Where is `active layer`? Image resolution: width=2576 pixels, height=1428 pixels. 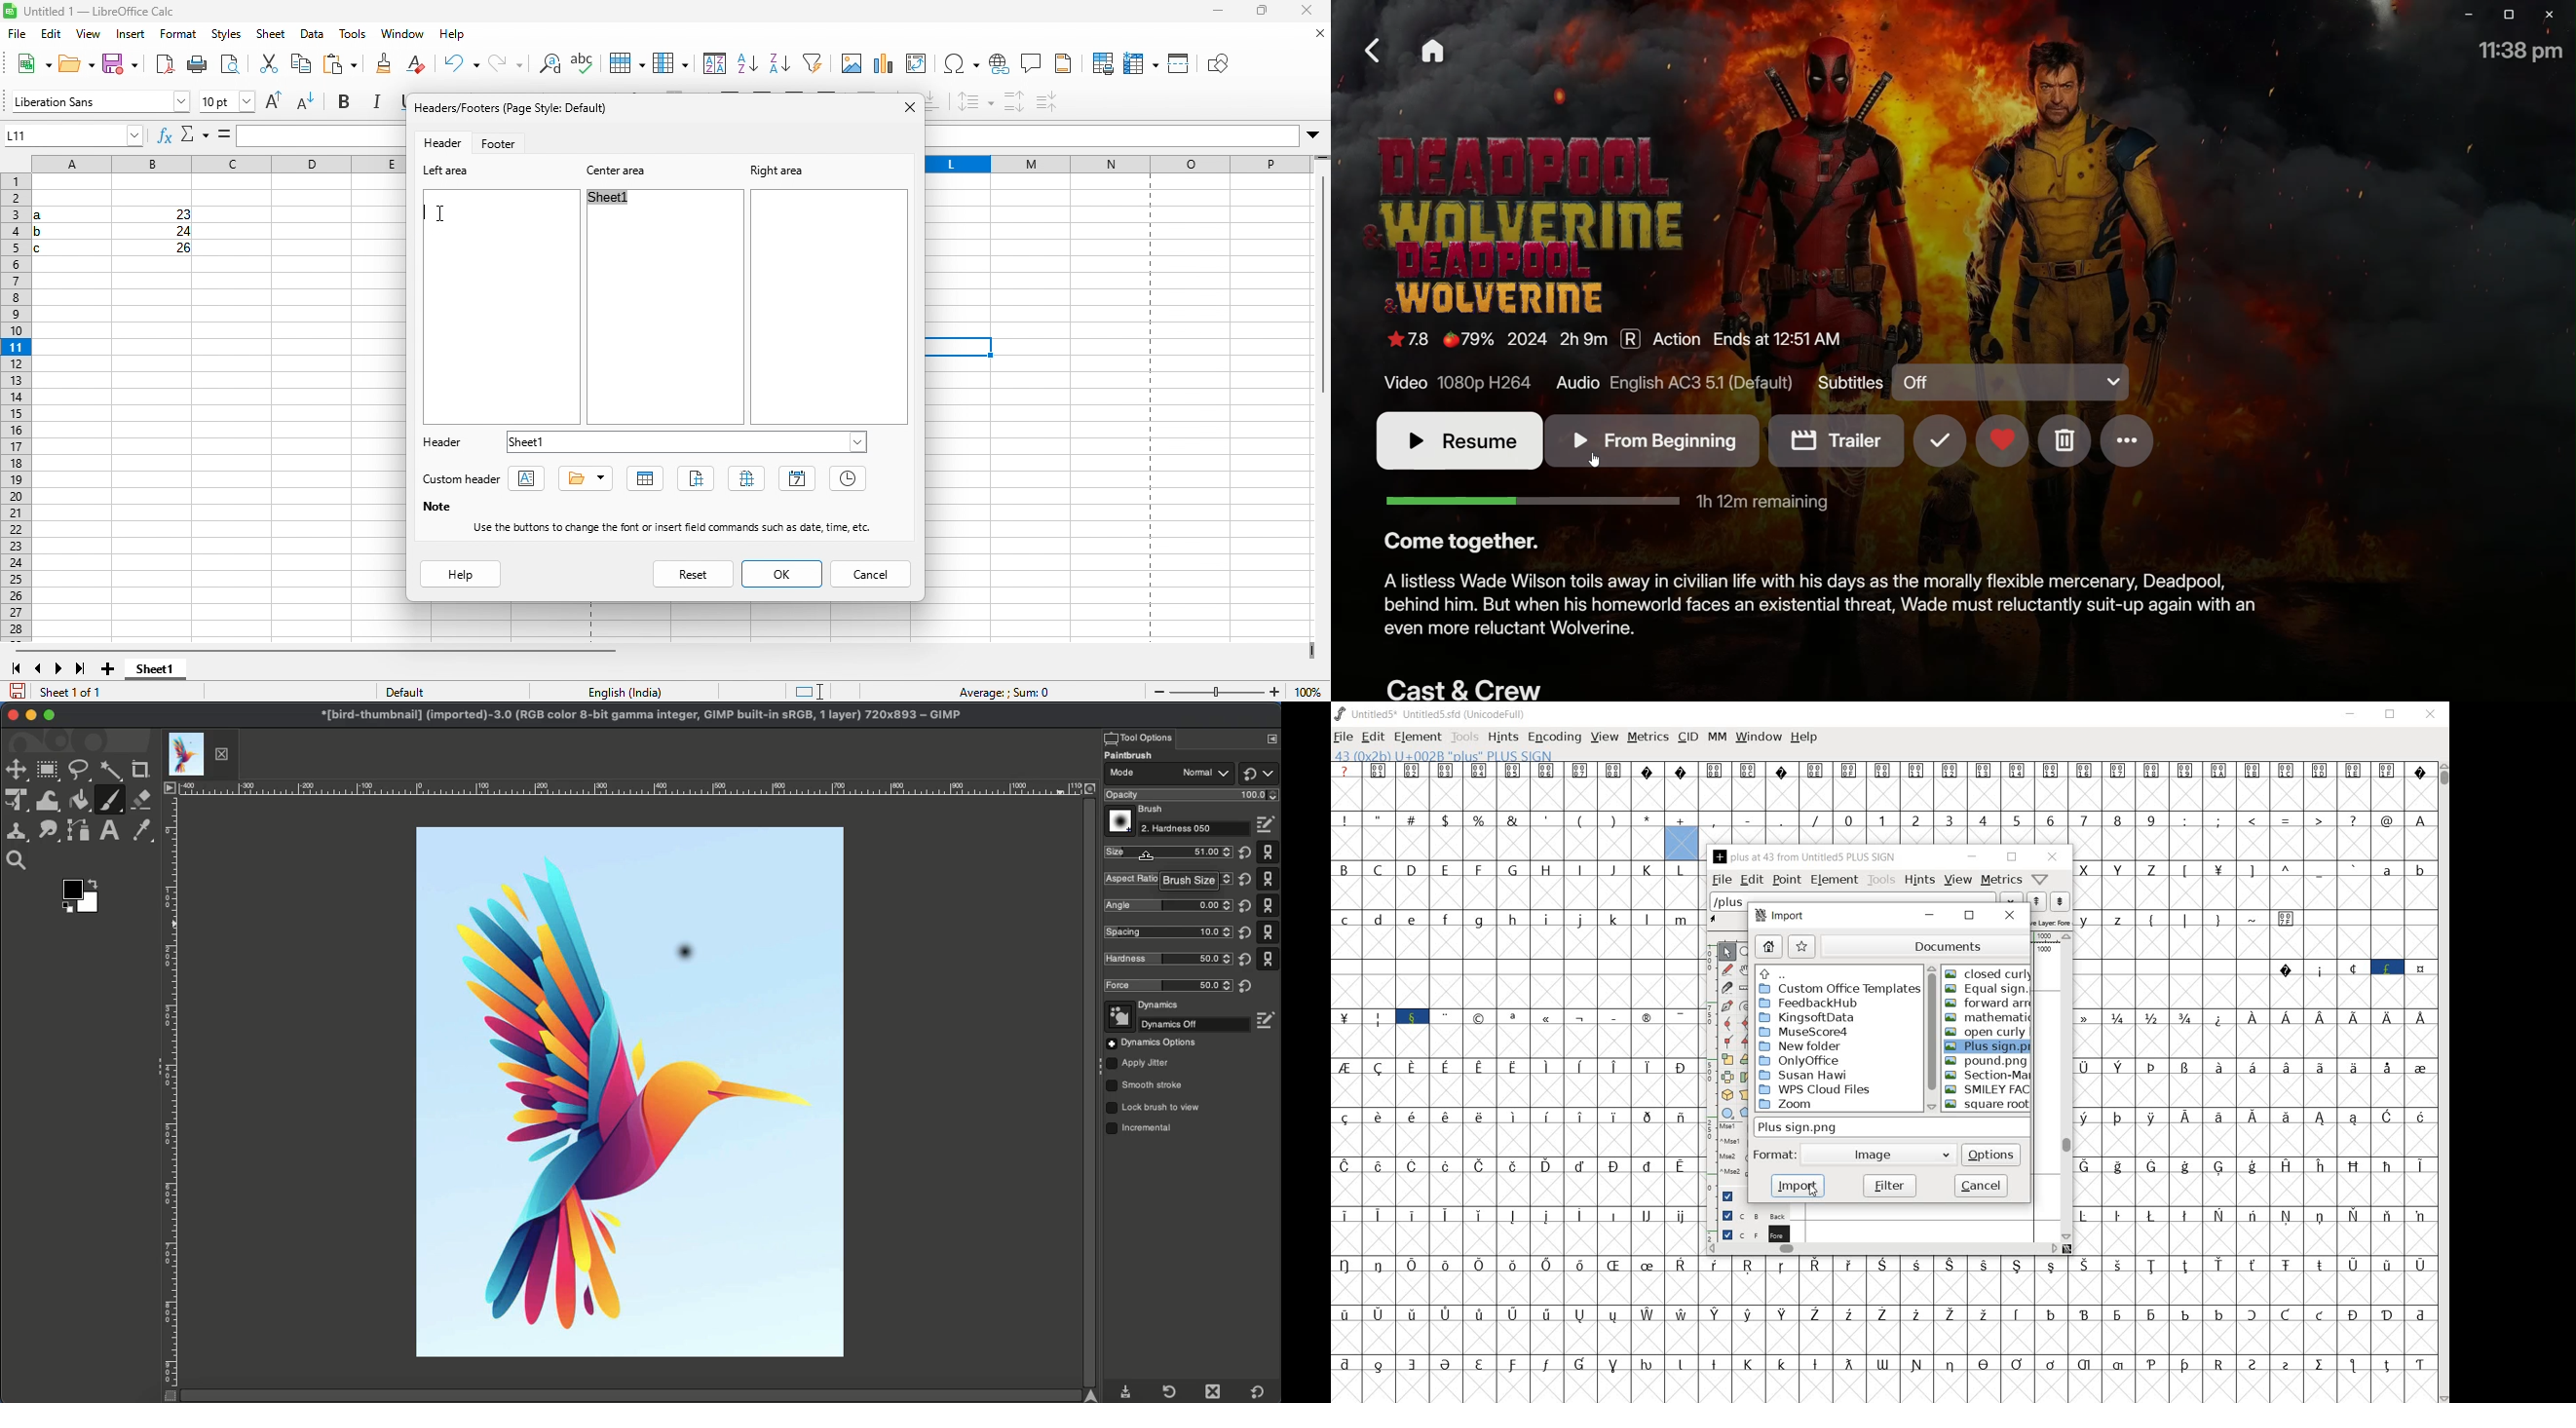 active layer is located at coordinates (2050, 921).